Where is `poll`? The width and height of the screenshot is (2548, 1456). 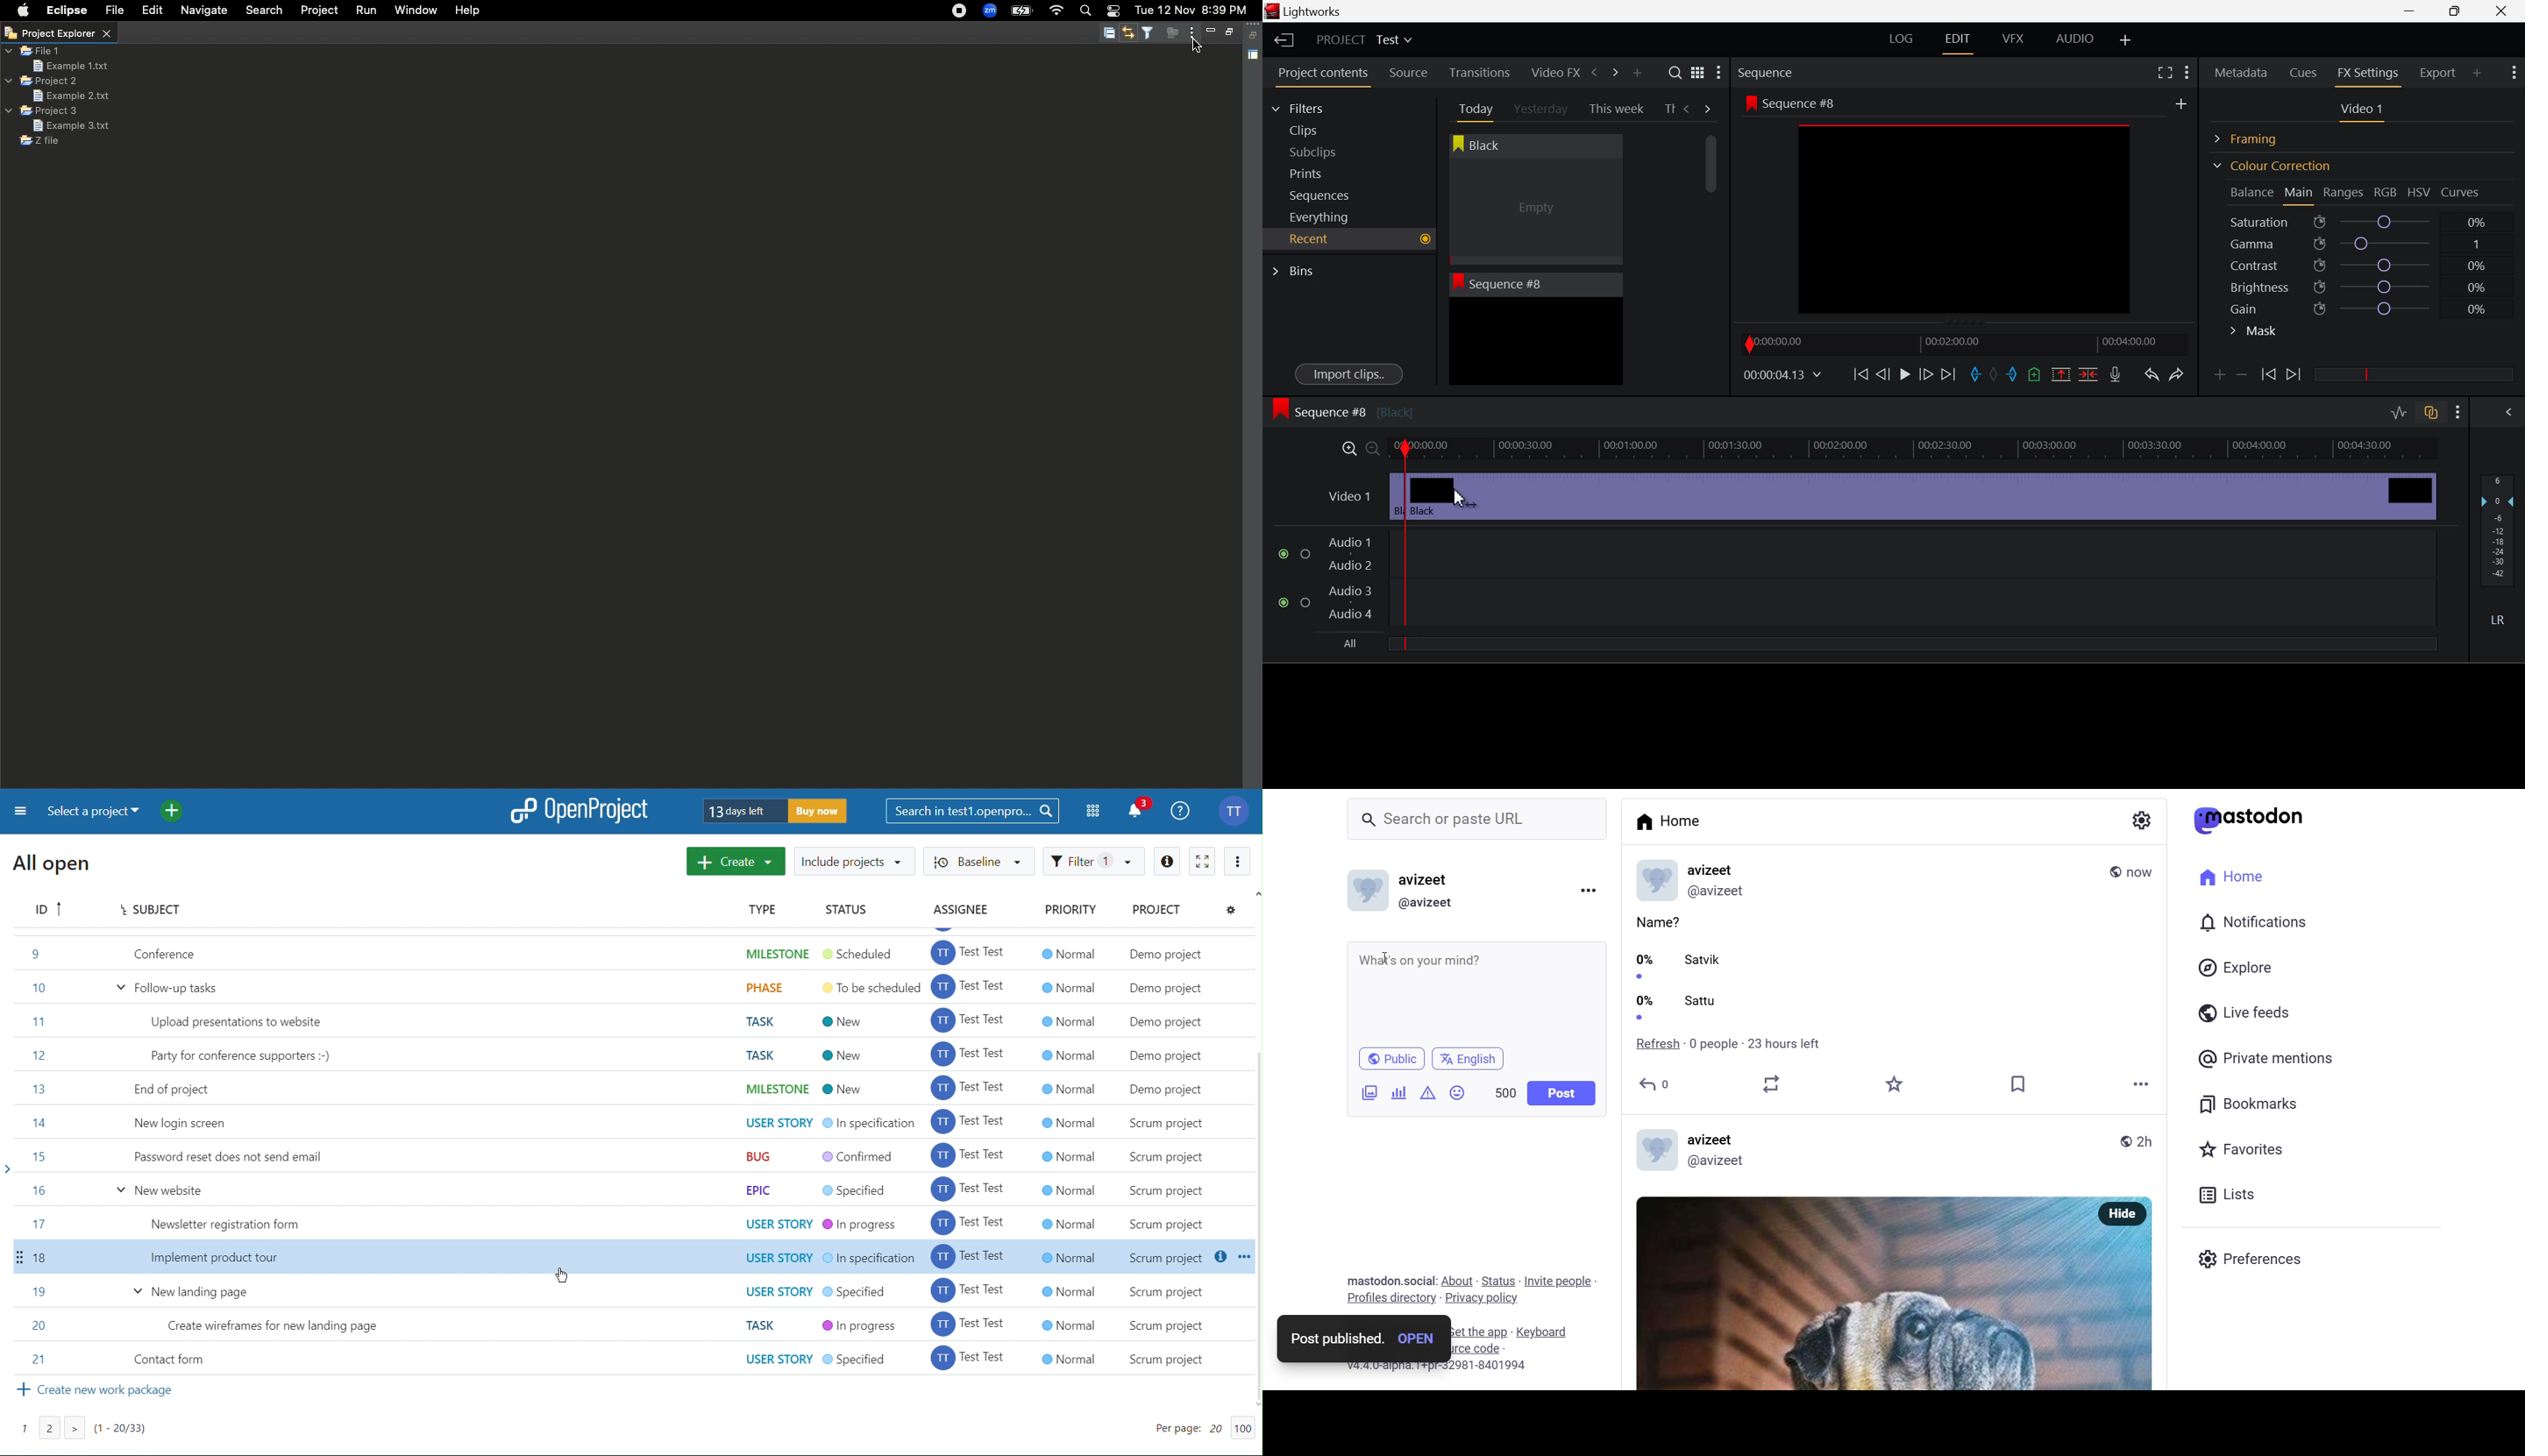
poll is located at coordinates (1401, 1093).